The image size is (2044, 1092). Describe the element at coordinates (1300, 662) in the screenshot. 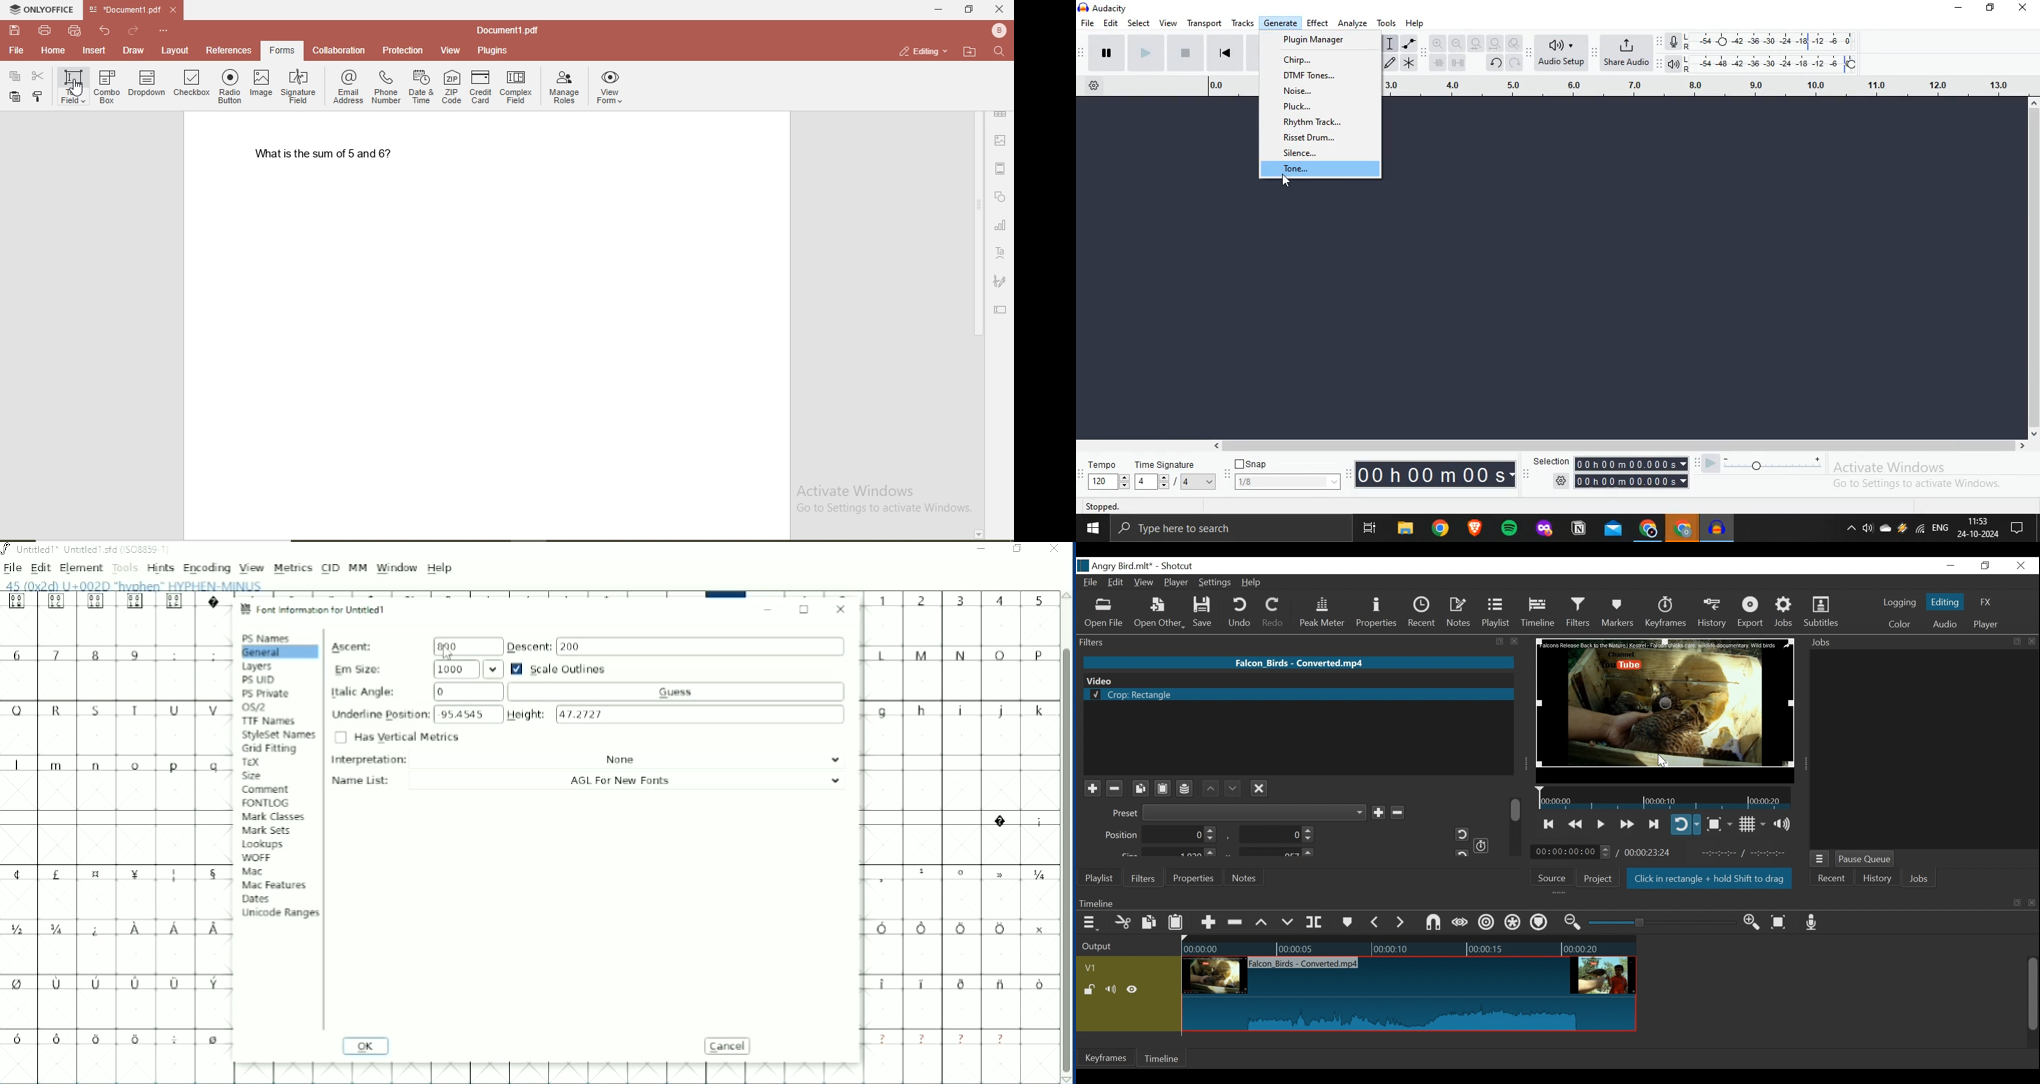

I see `File Name` at that location.